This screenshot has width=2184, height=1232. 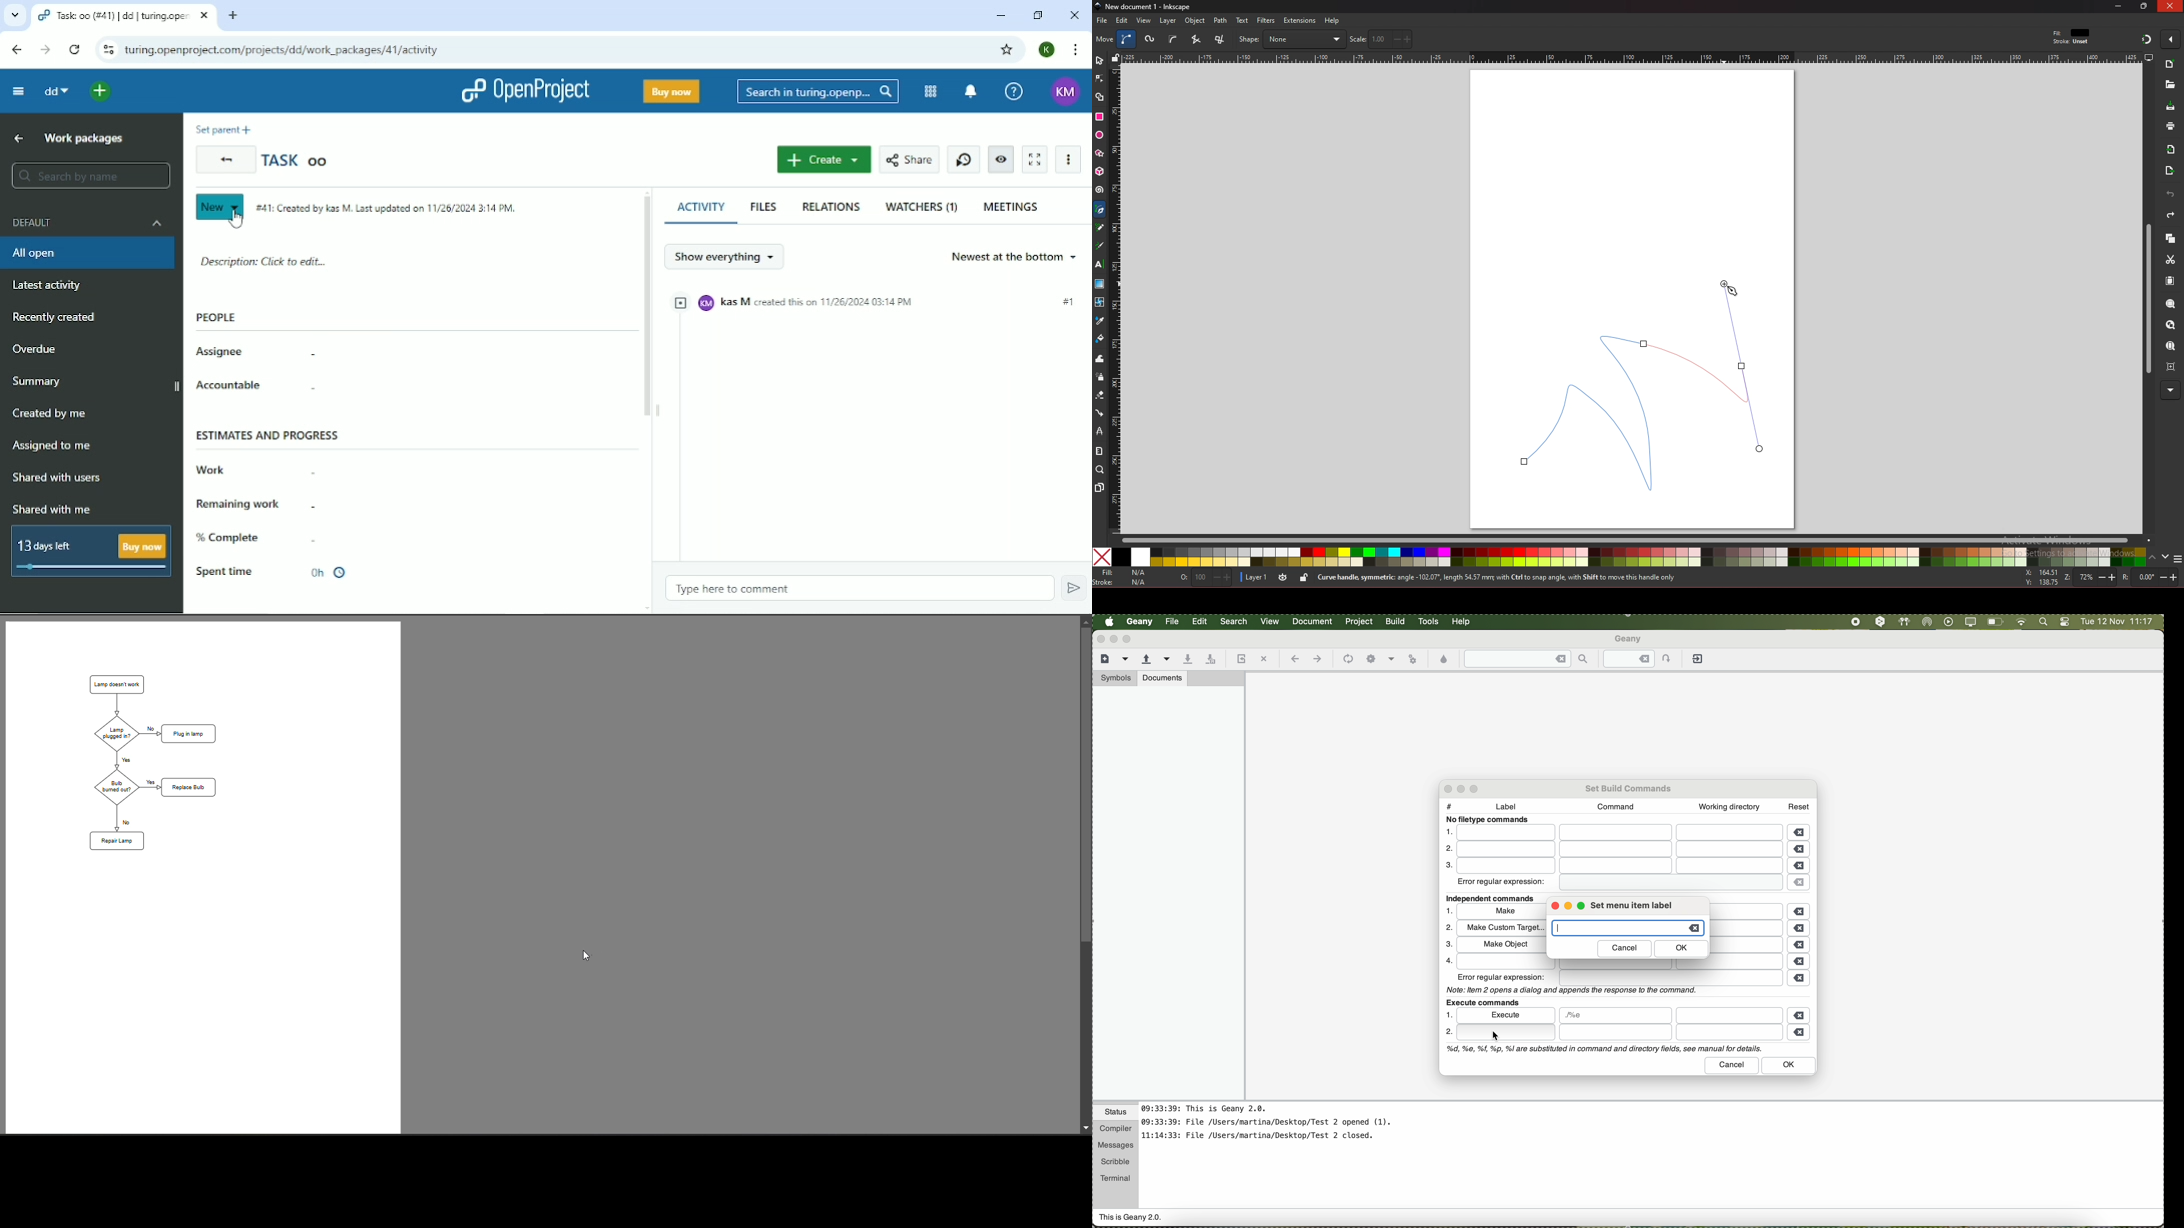 What do you see at coordinates (204, 877) in the screenshot?
I see `preview` at bounding box center [204, 877].